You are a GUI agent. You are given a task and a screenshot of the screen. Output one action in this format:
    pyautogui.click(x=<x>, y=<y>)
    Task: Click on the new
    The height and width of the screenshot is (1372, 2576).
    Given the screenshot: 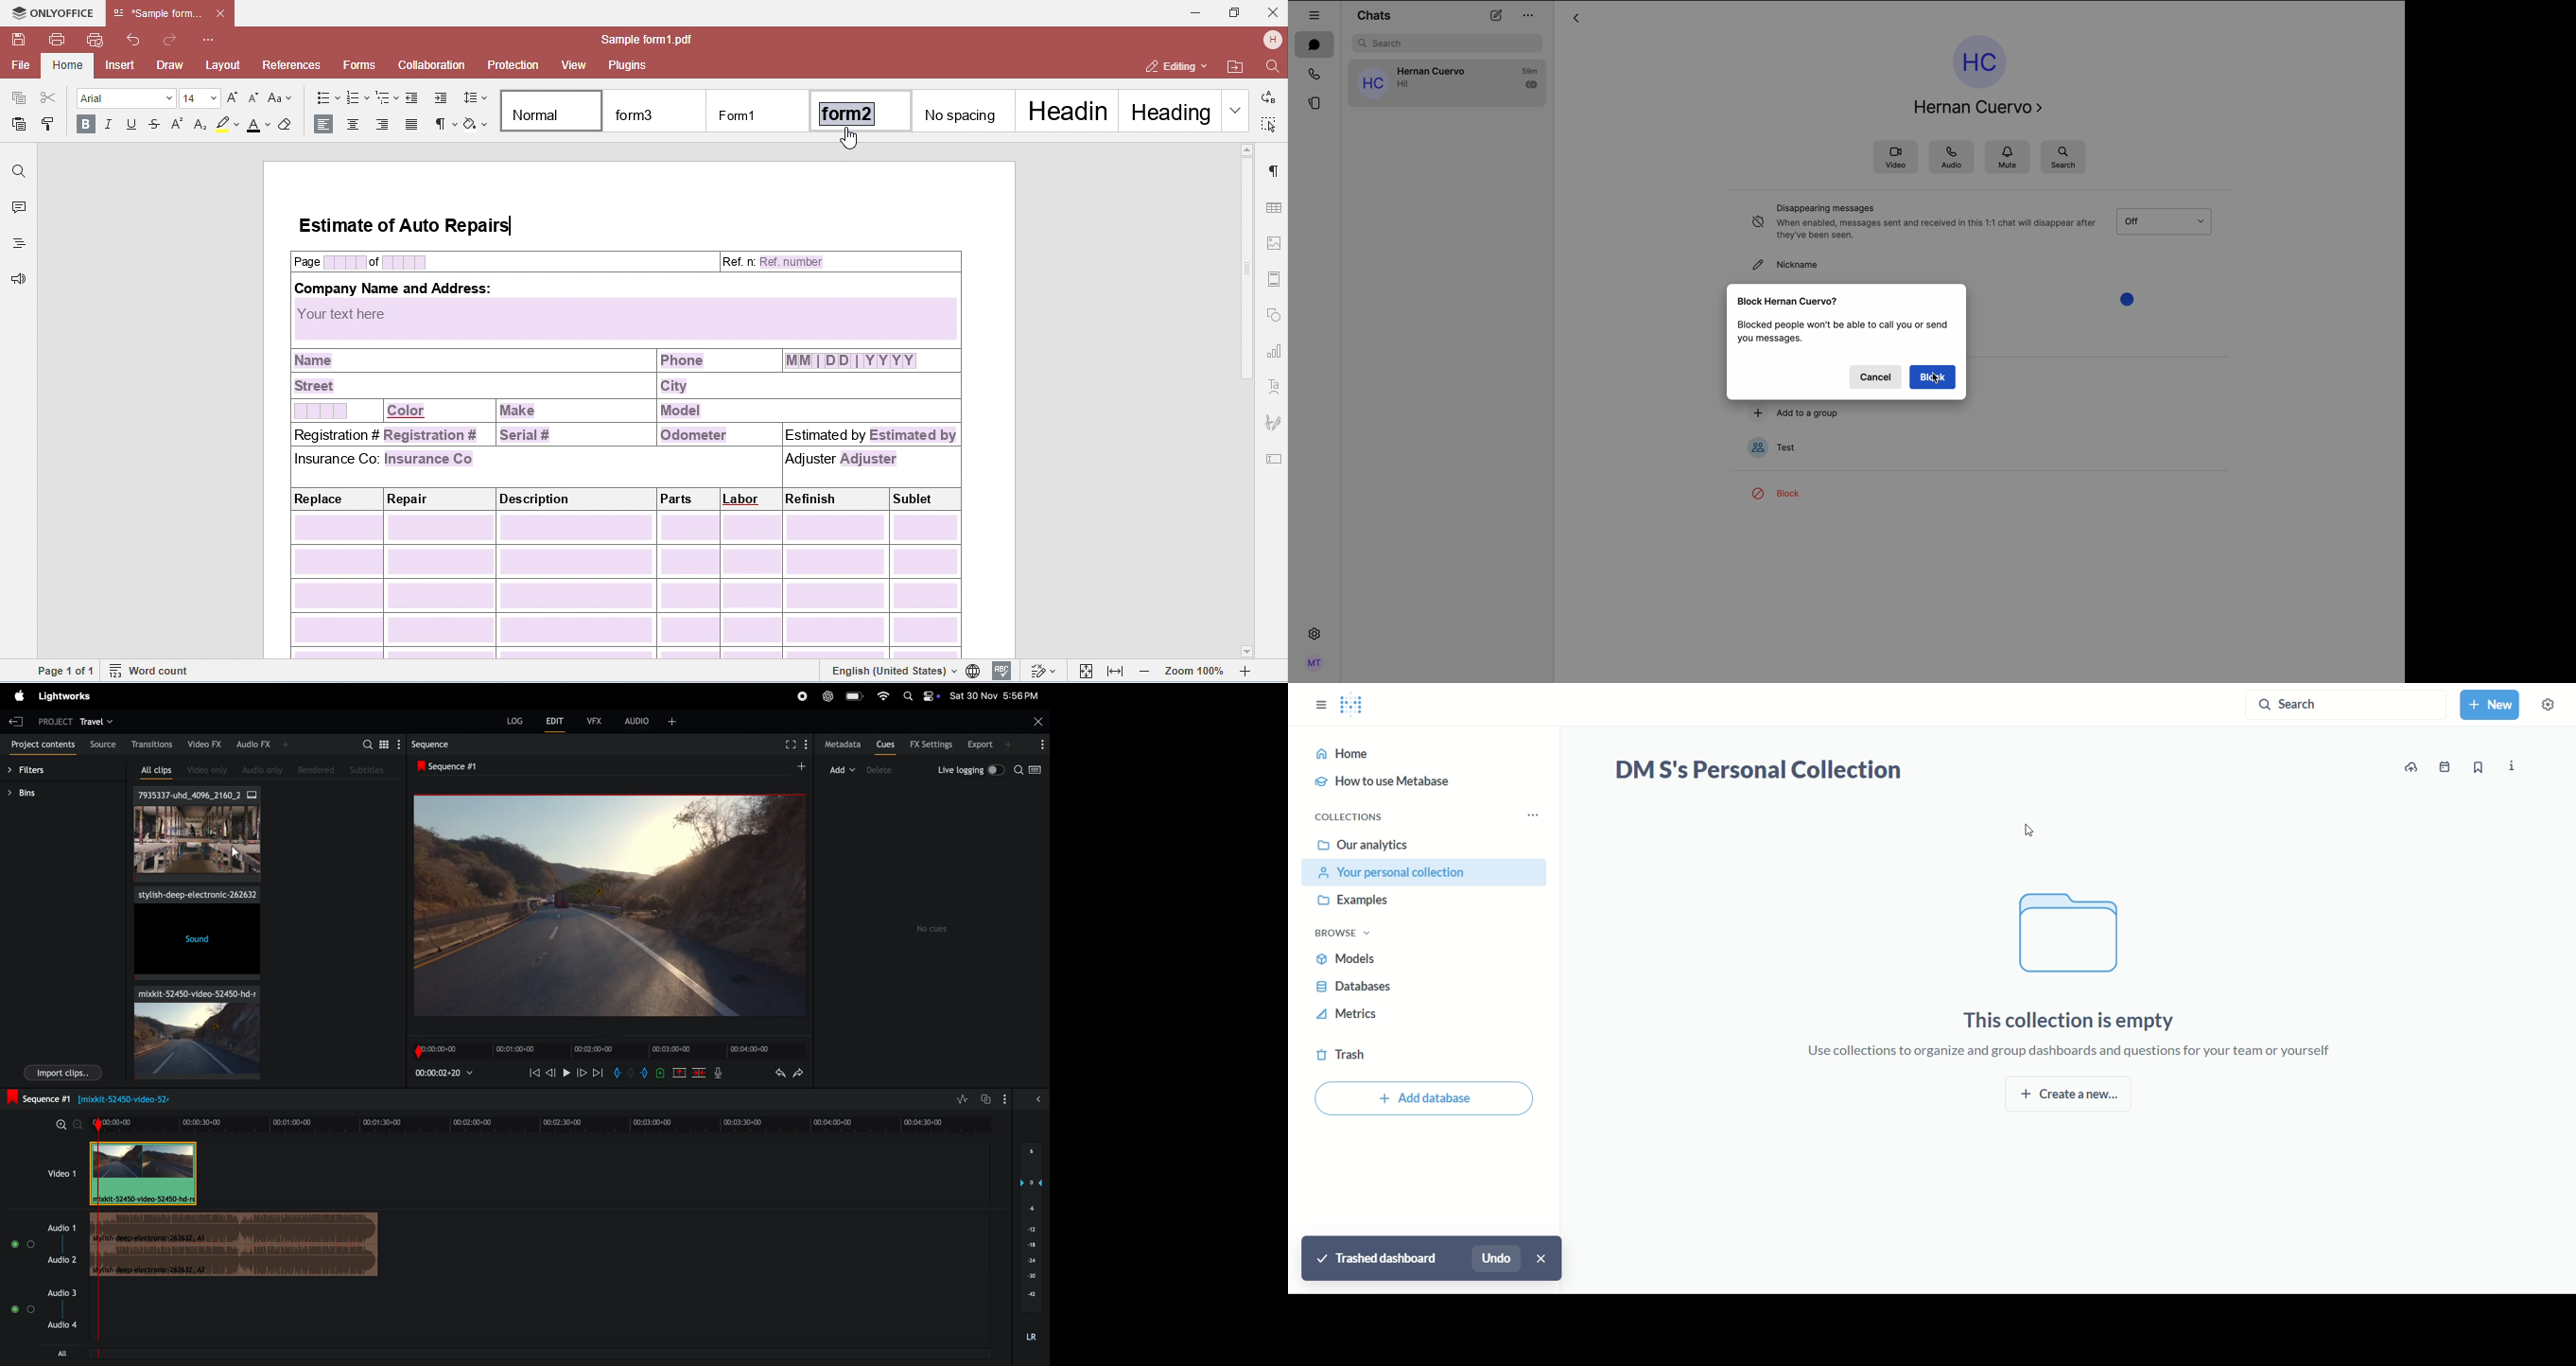 What is the action you would take?
    pyautogui.click(x=2492, y=707)
    